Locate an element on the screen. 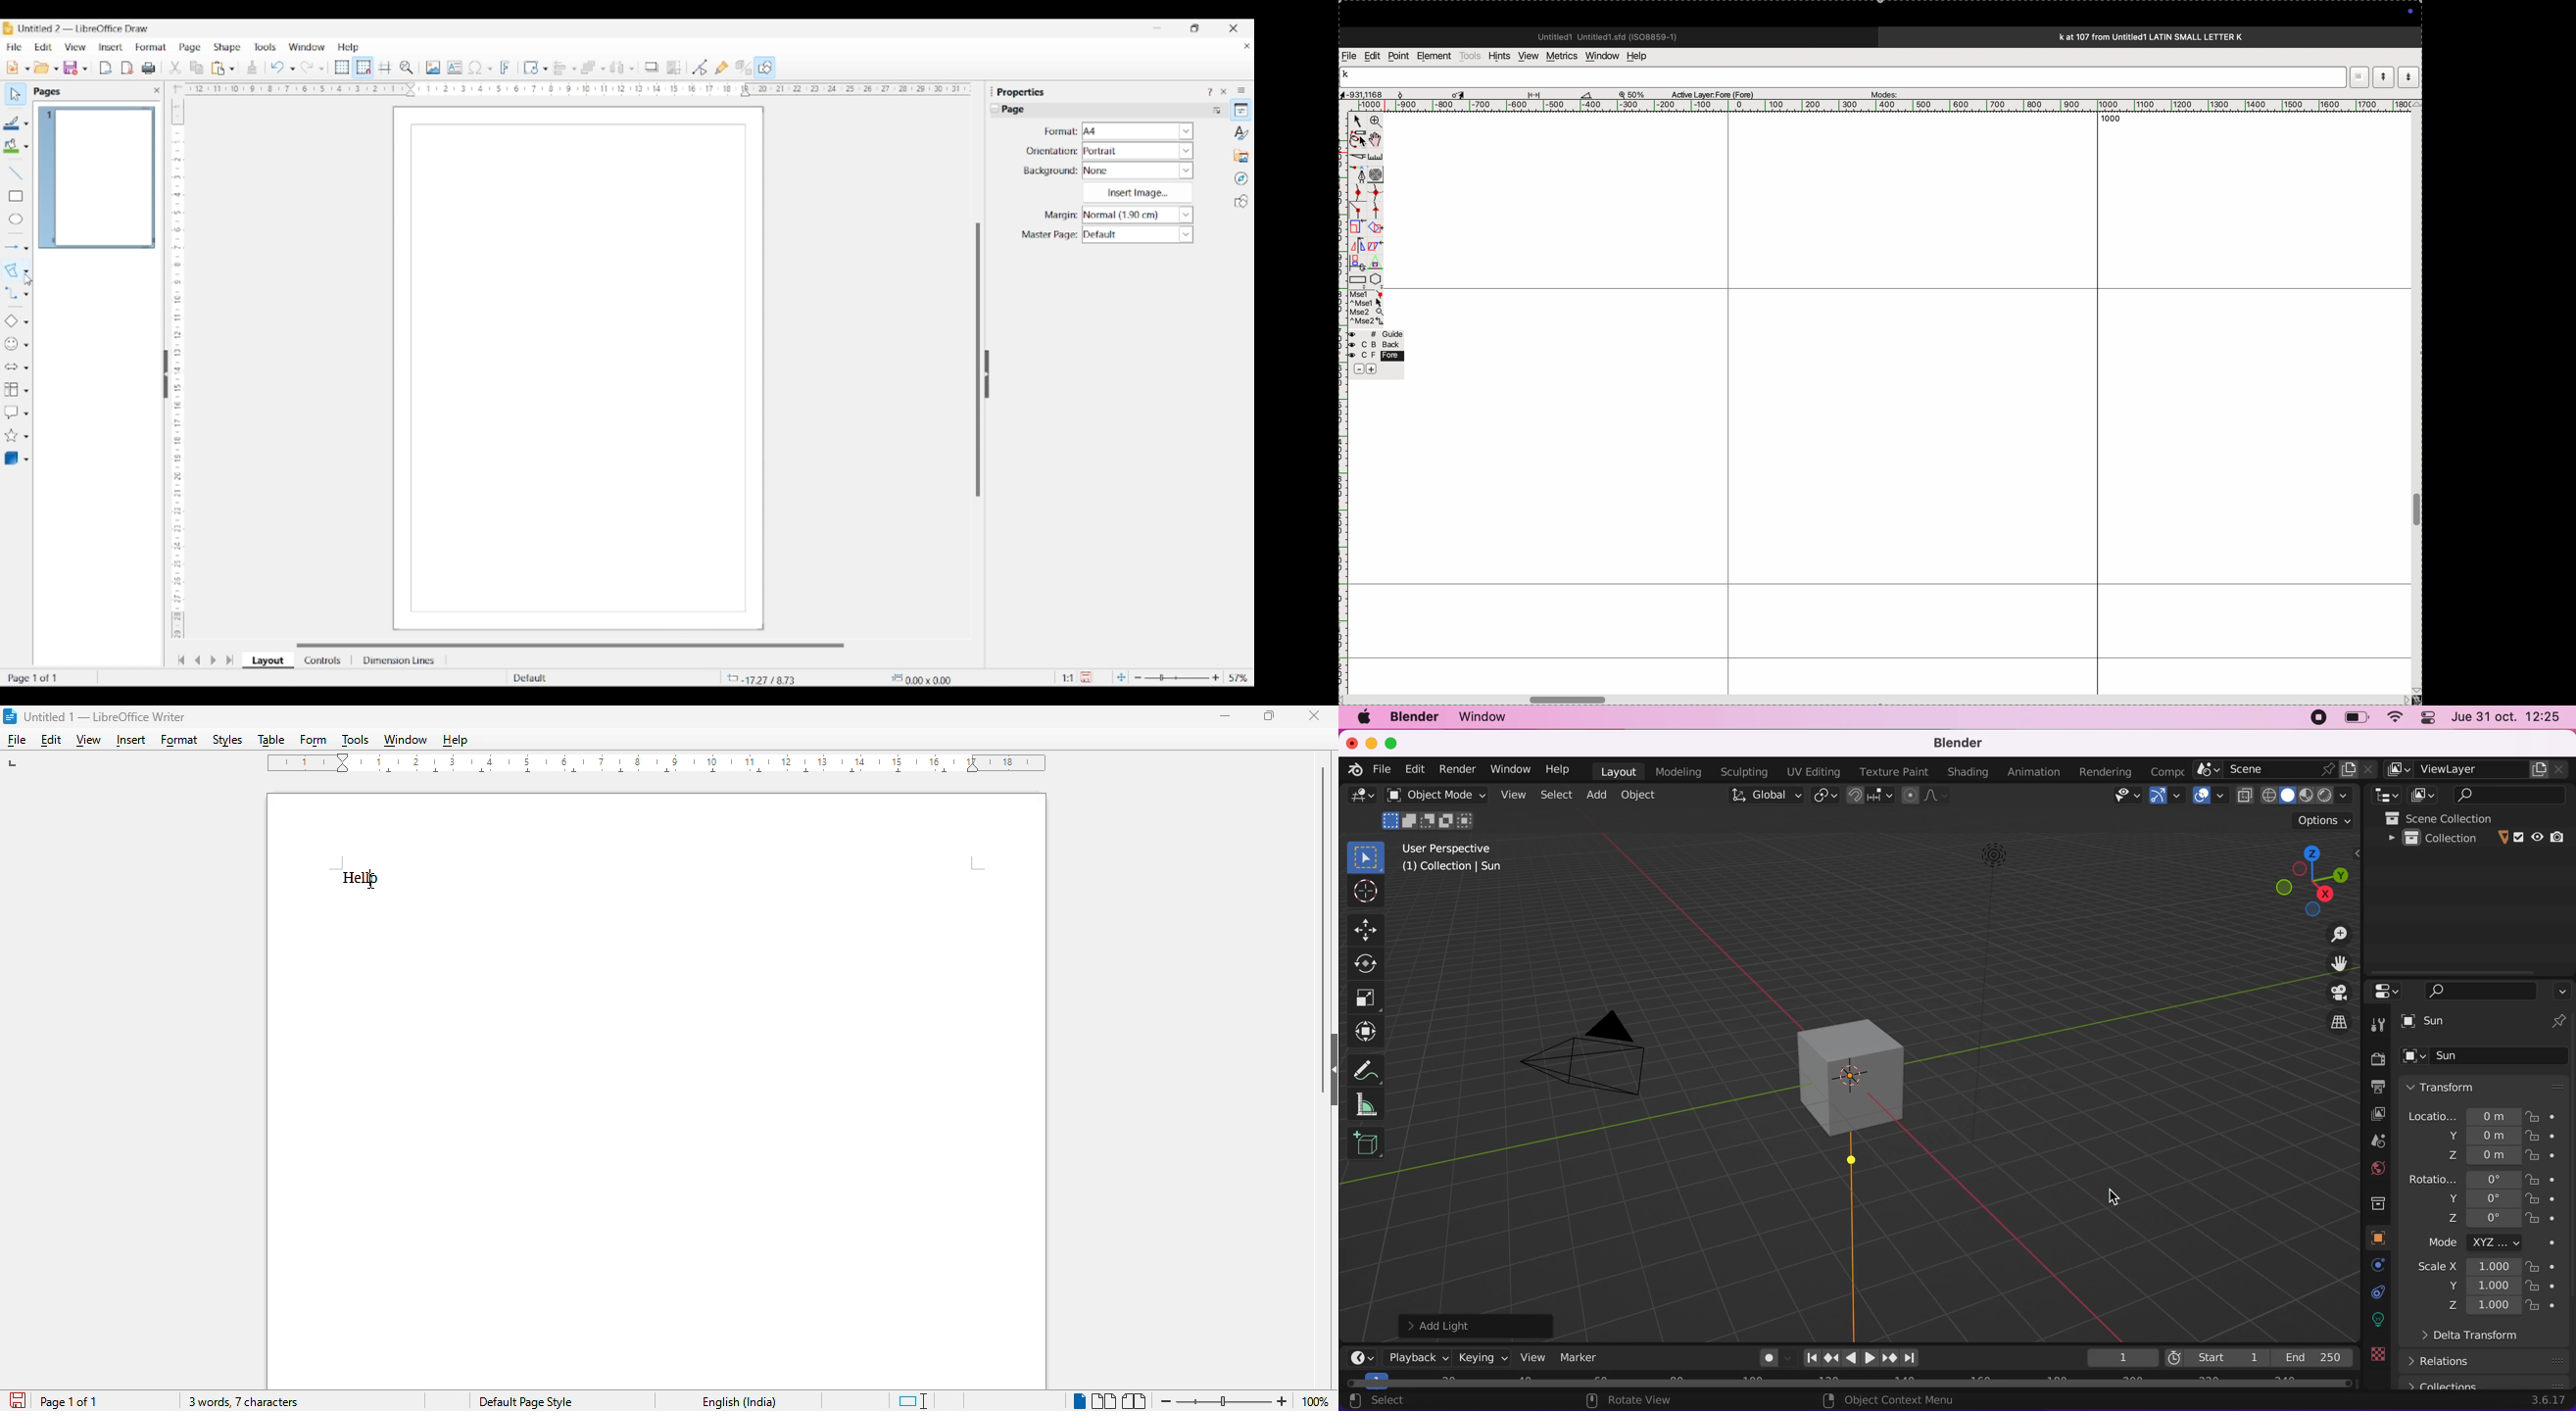  apply is located at coordinates (1375, 252).